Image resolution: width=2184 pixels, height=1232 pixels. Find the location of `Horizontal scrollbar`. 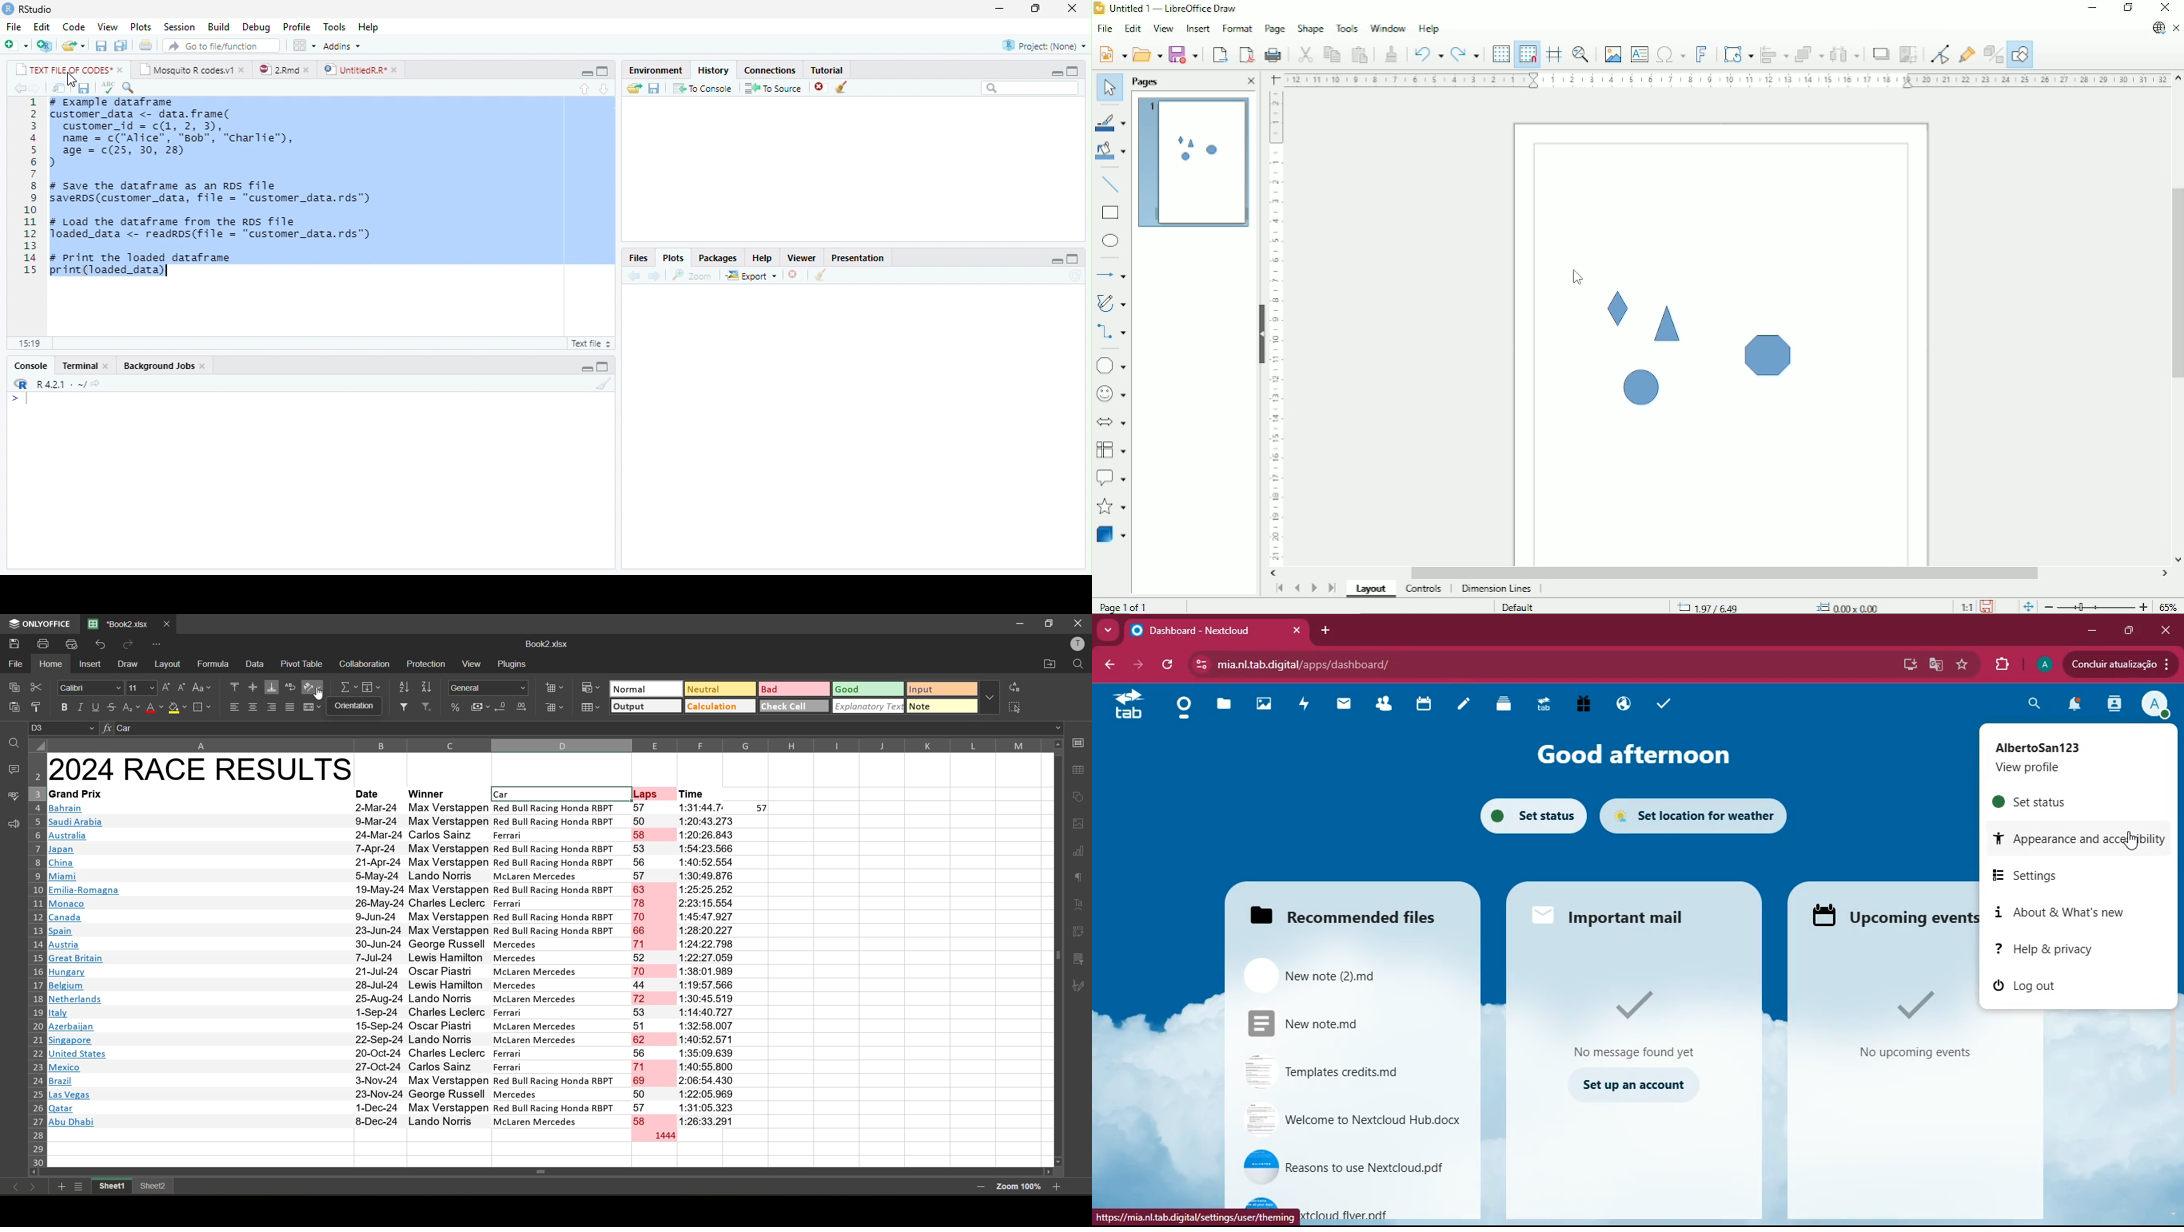

Horizontal scrollbar is located at coordinates (1727, 572).